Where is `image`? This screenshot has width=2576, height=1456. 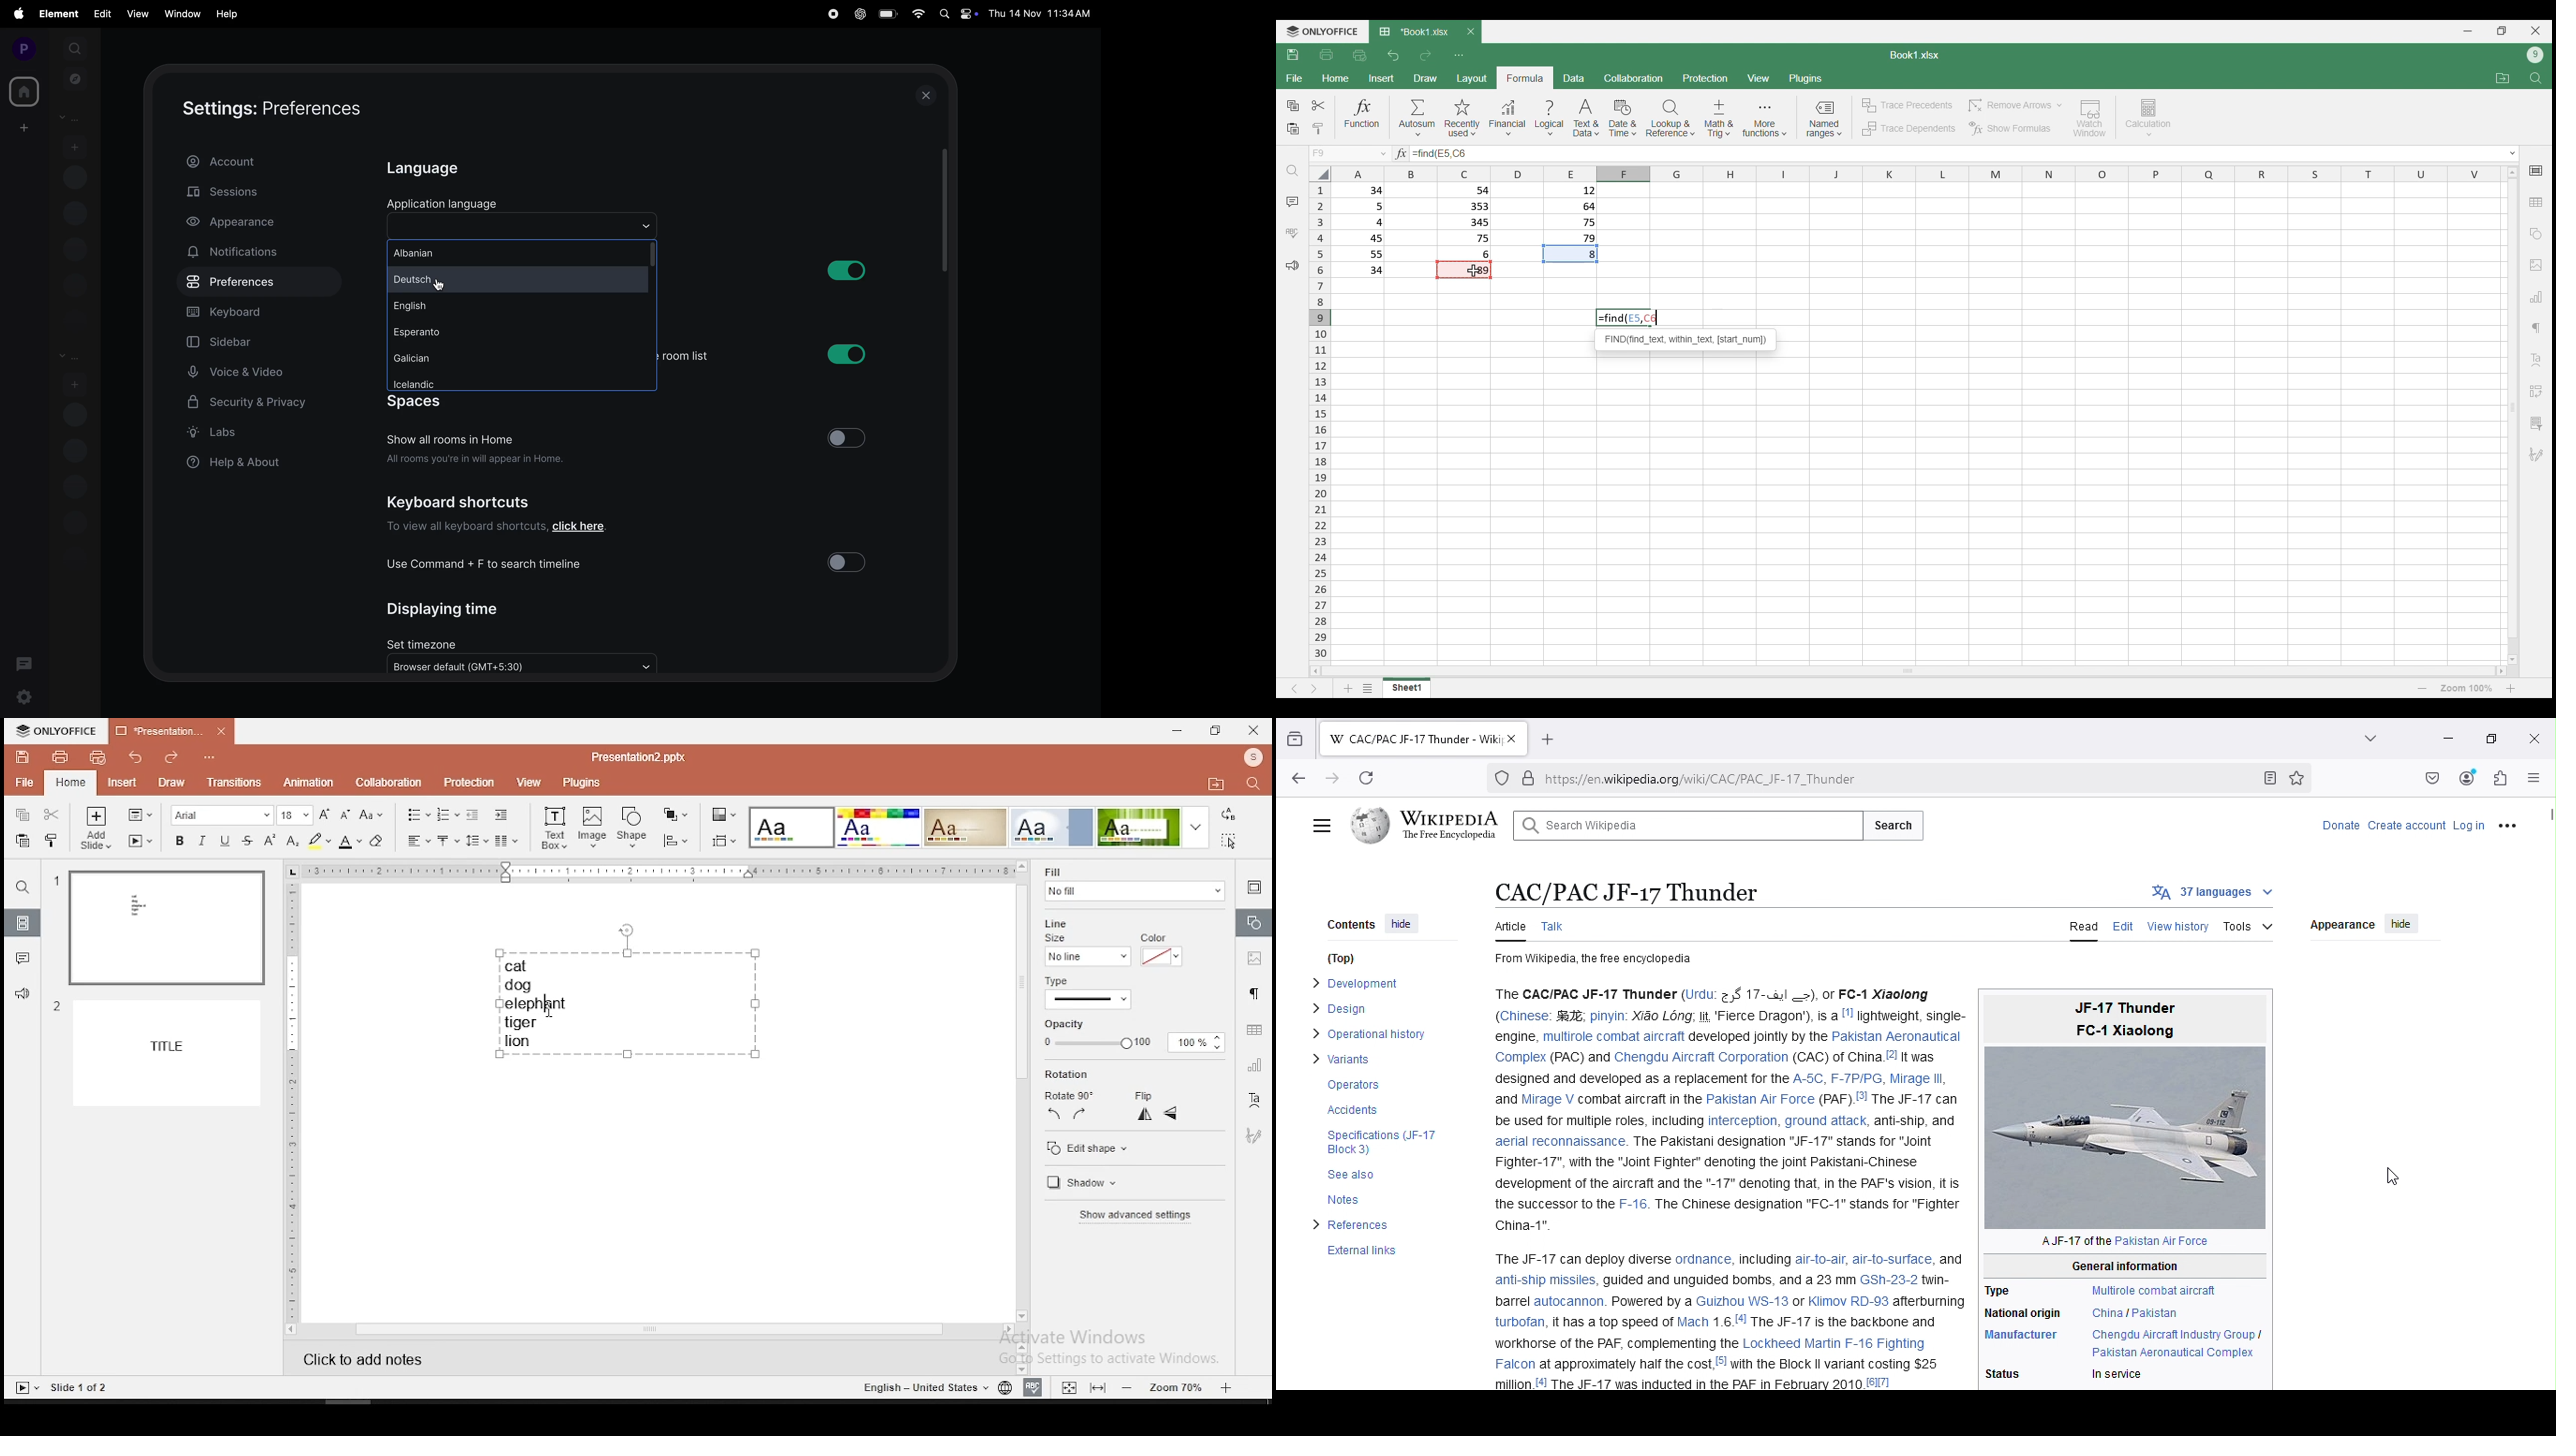
image is located at coordinates (2124, 1109).